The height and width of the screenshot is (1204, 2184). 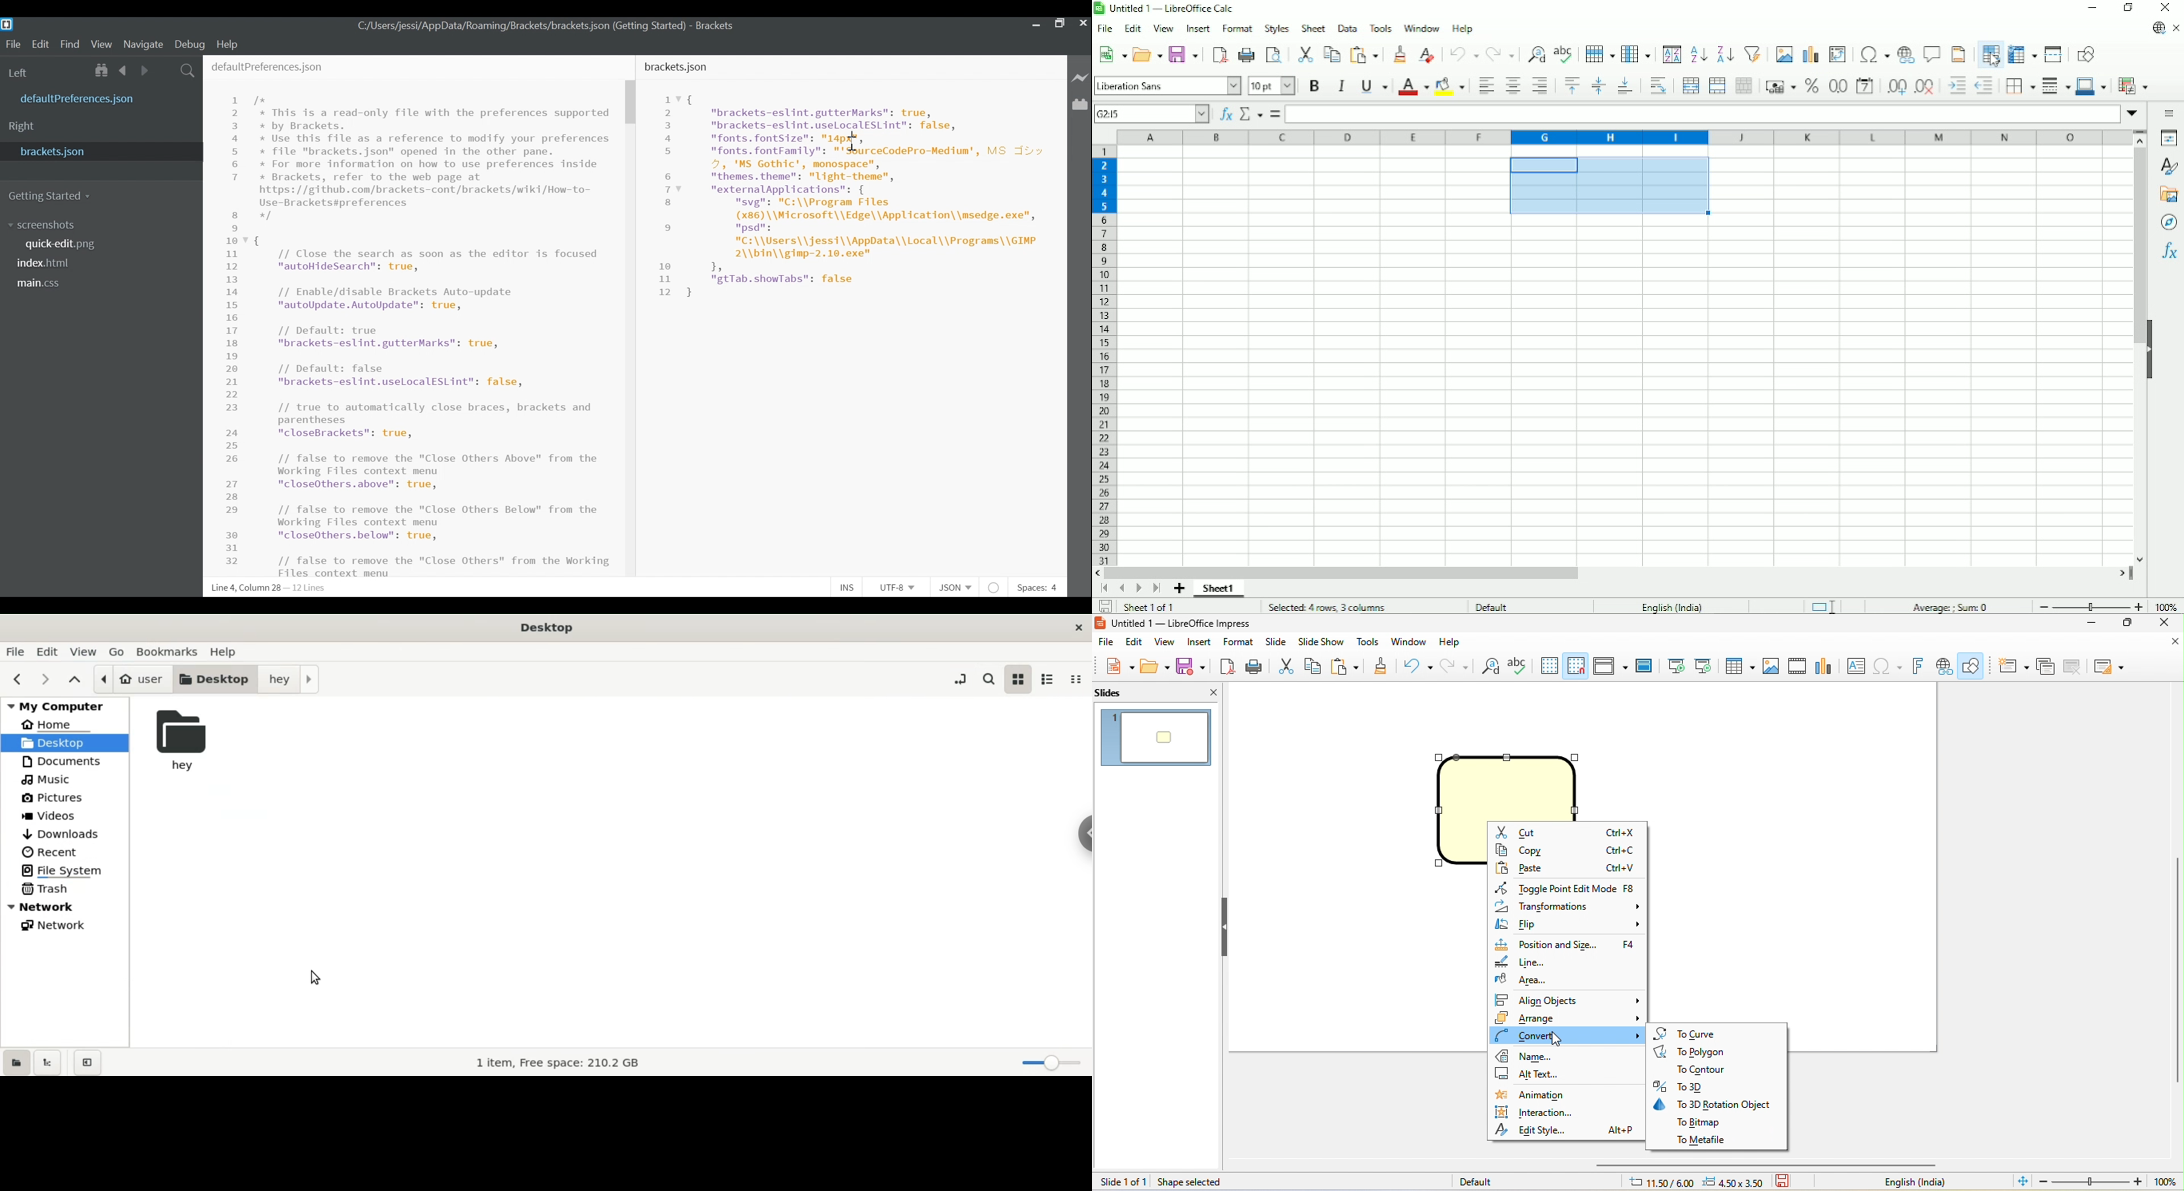 What do you see at coordinates (1114, 665) in the screenshot?
I see `new` at bounding box center [1114, 665].